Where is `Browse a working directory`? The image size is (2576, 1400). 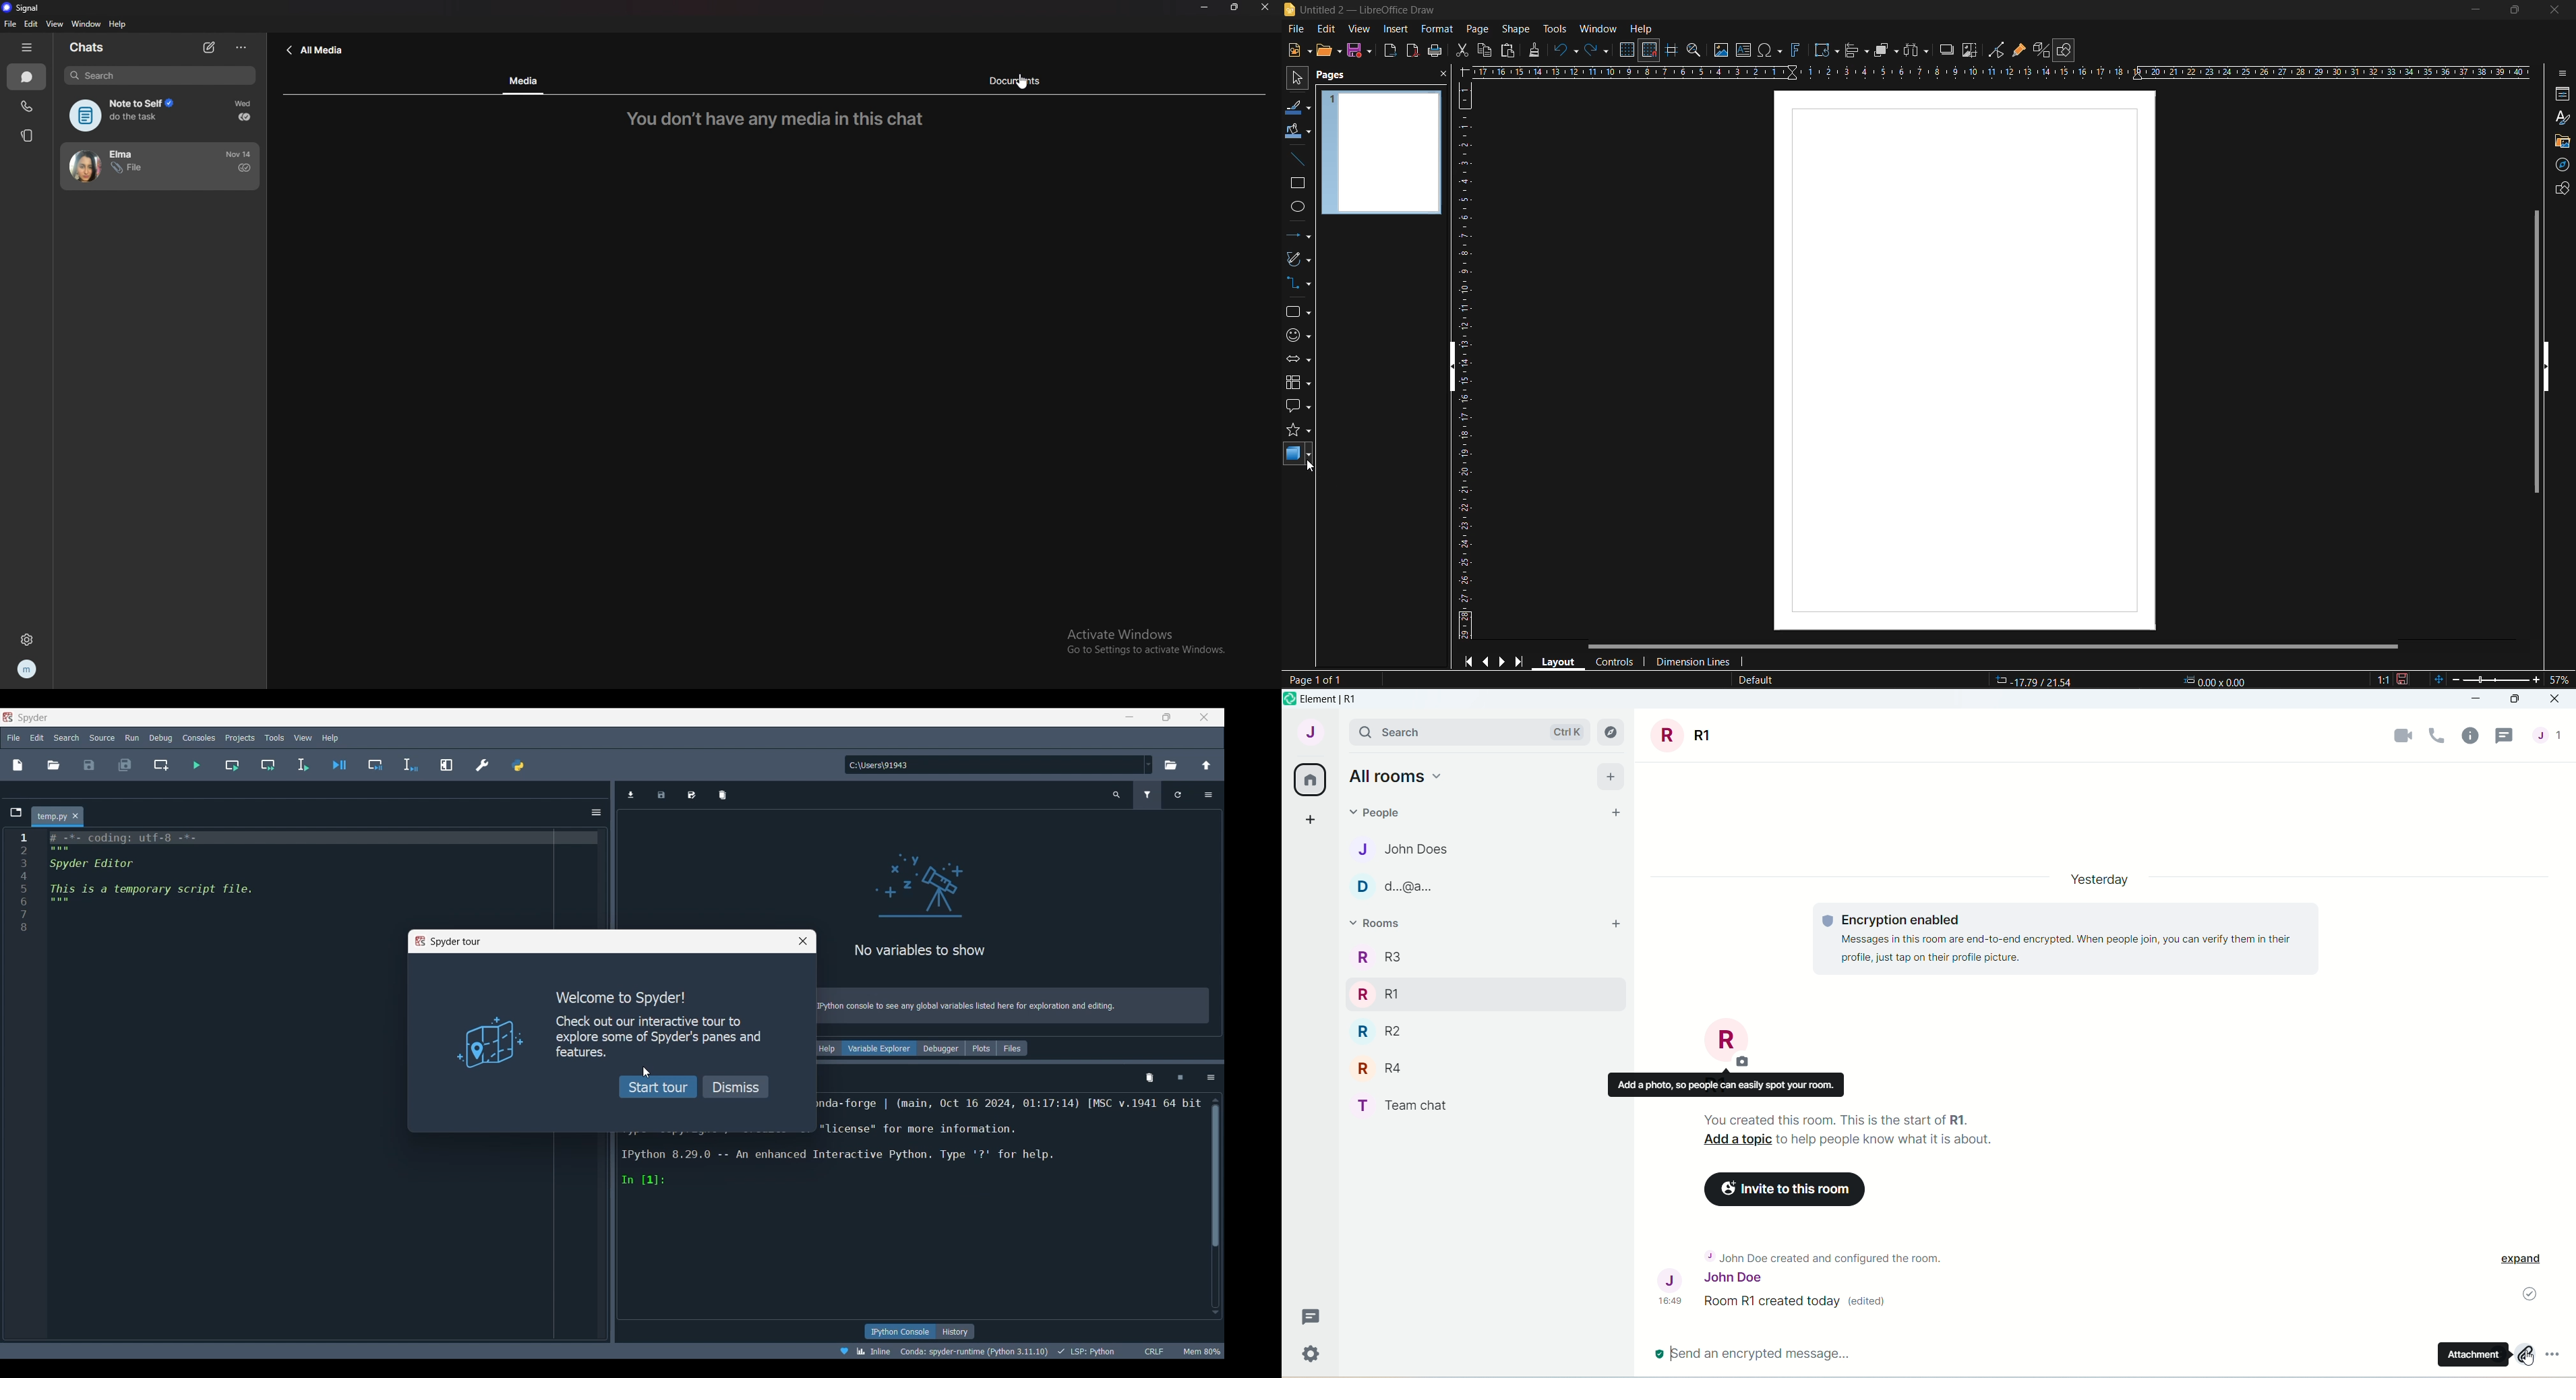 Browse a working directory is located at coordinates (1171, 765).